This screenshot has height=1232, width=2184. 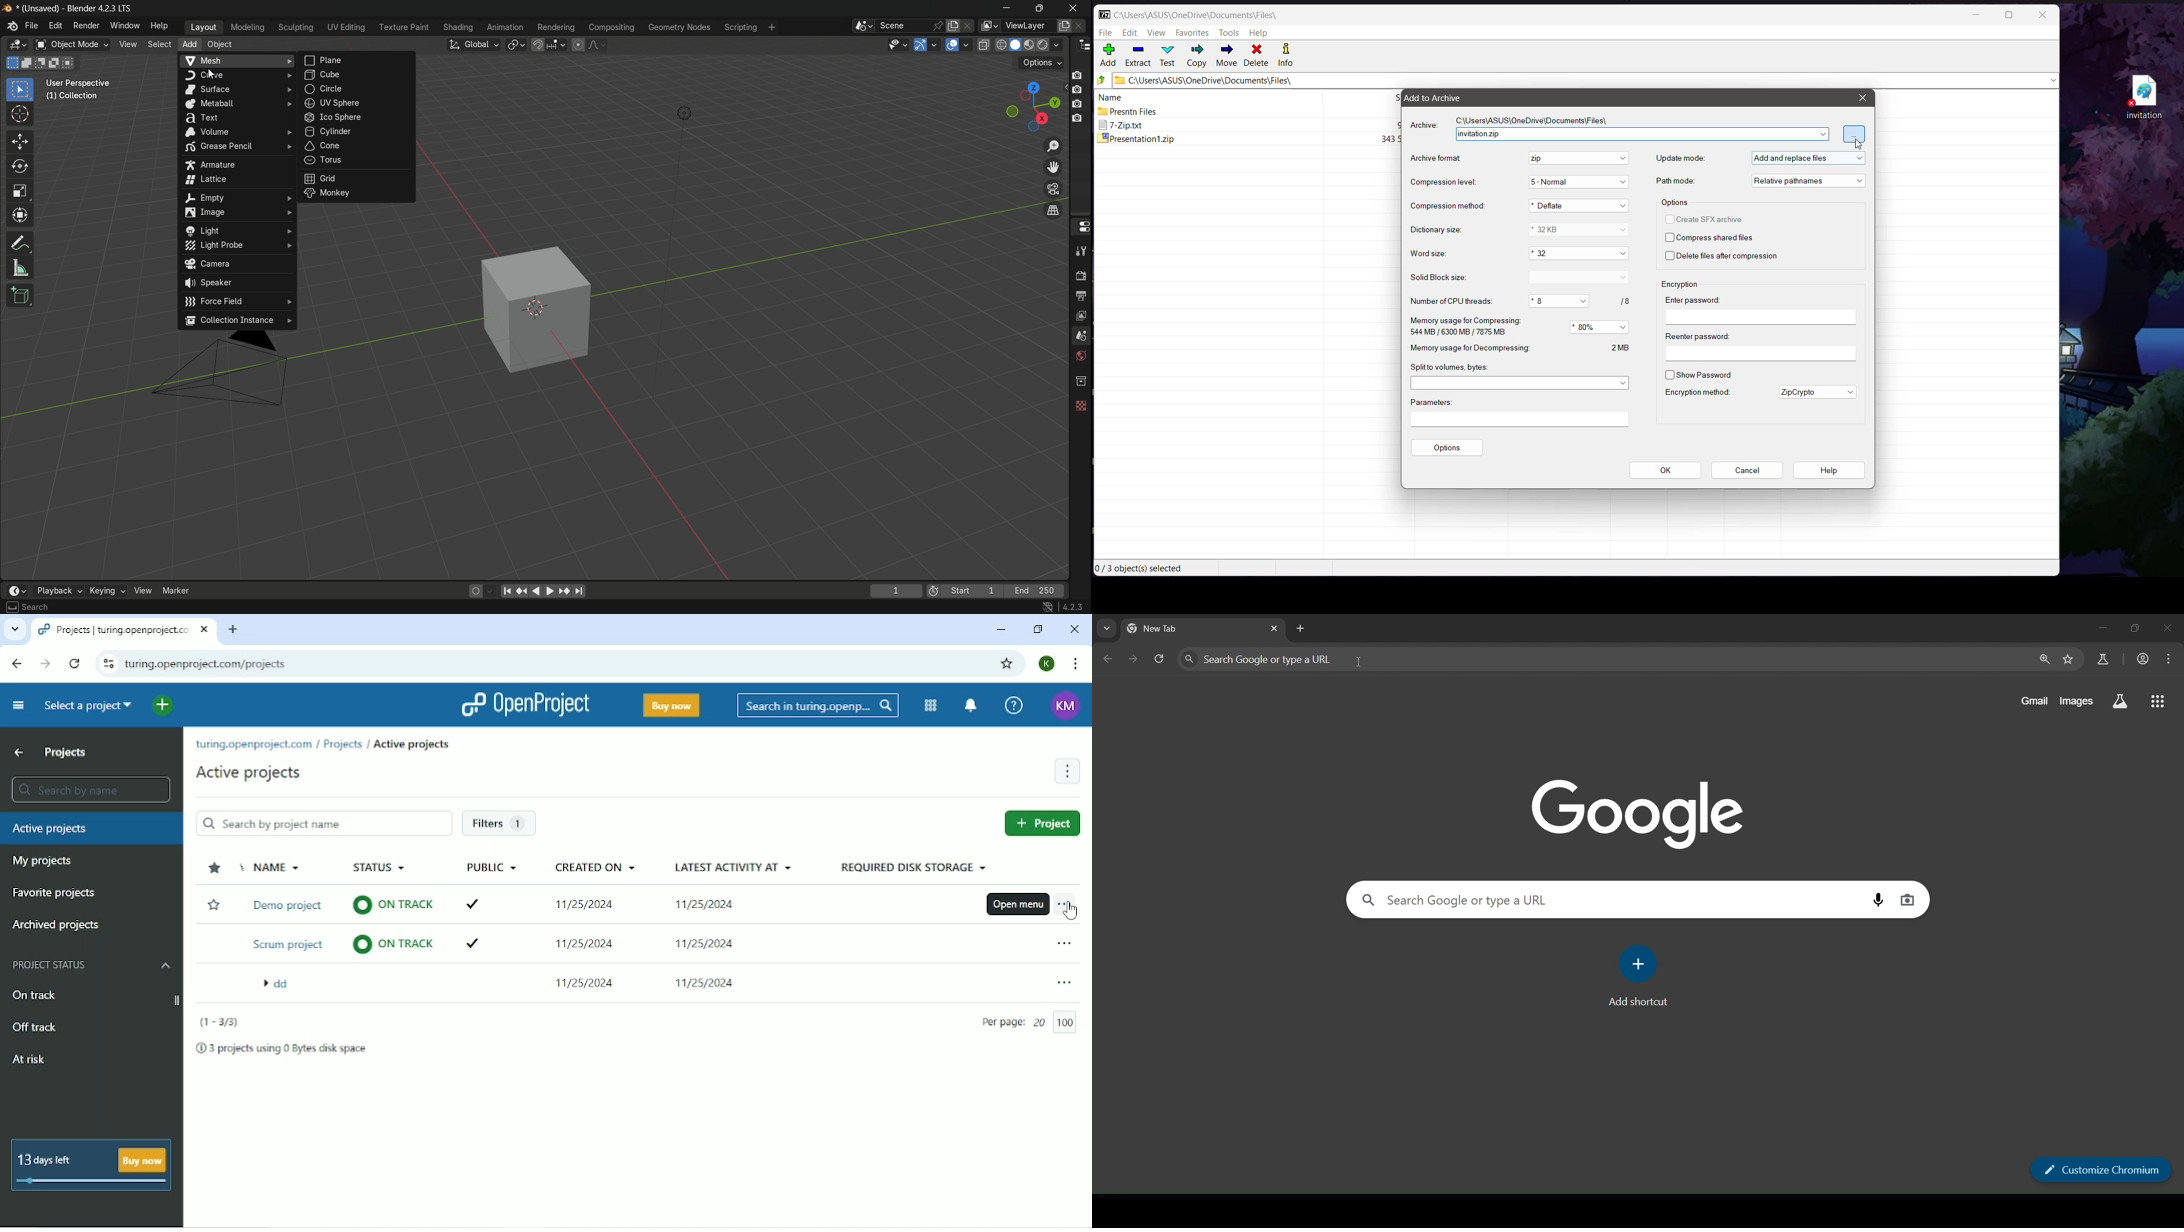 What do you see at coordinates (974, 590) in the screenshot?
I see `start` at bounding box center [974, 590].